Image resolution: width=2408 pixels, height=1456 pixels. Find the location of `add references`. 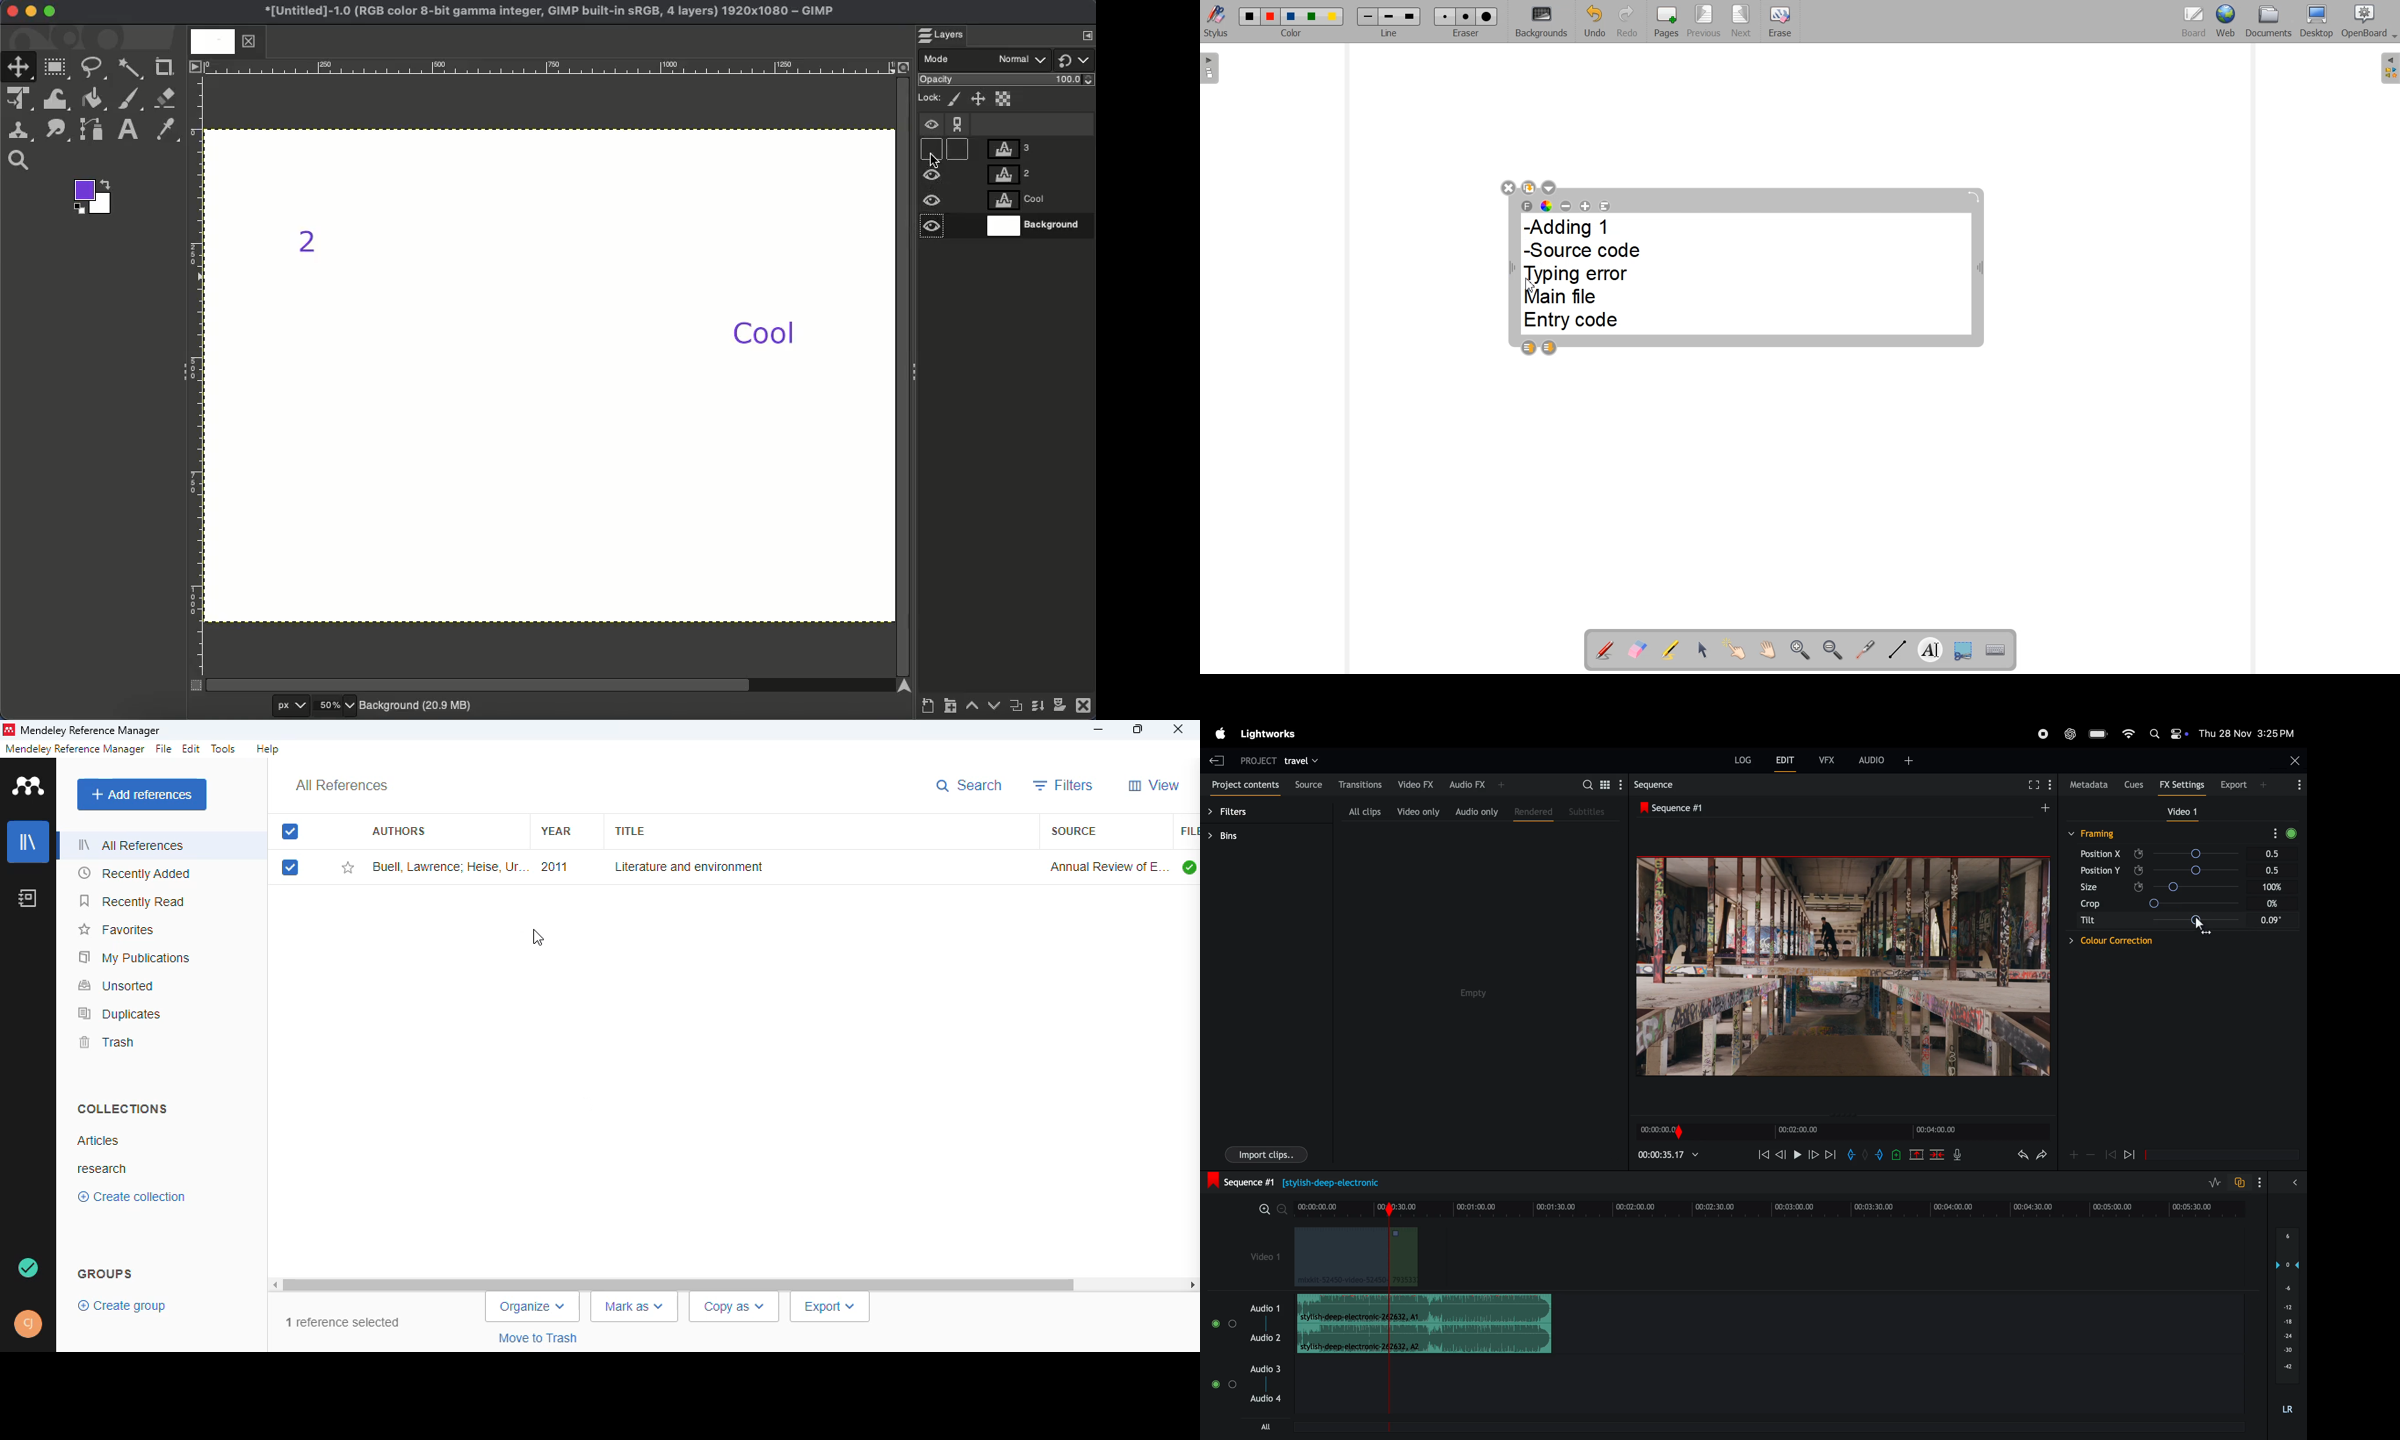

add references is located at coordinates (141, 795).